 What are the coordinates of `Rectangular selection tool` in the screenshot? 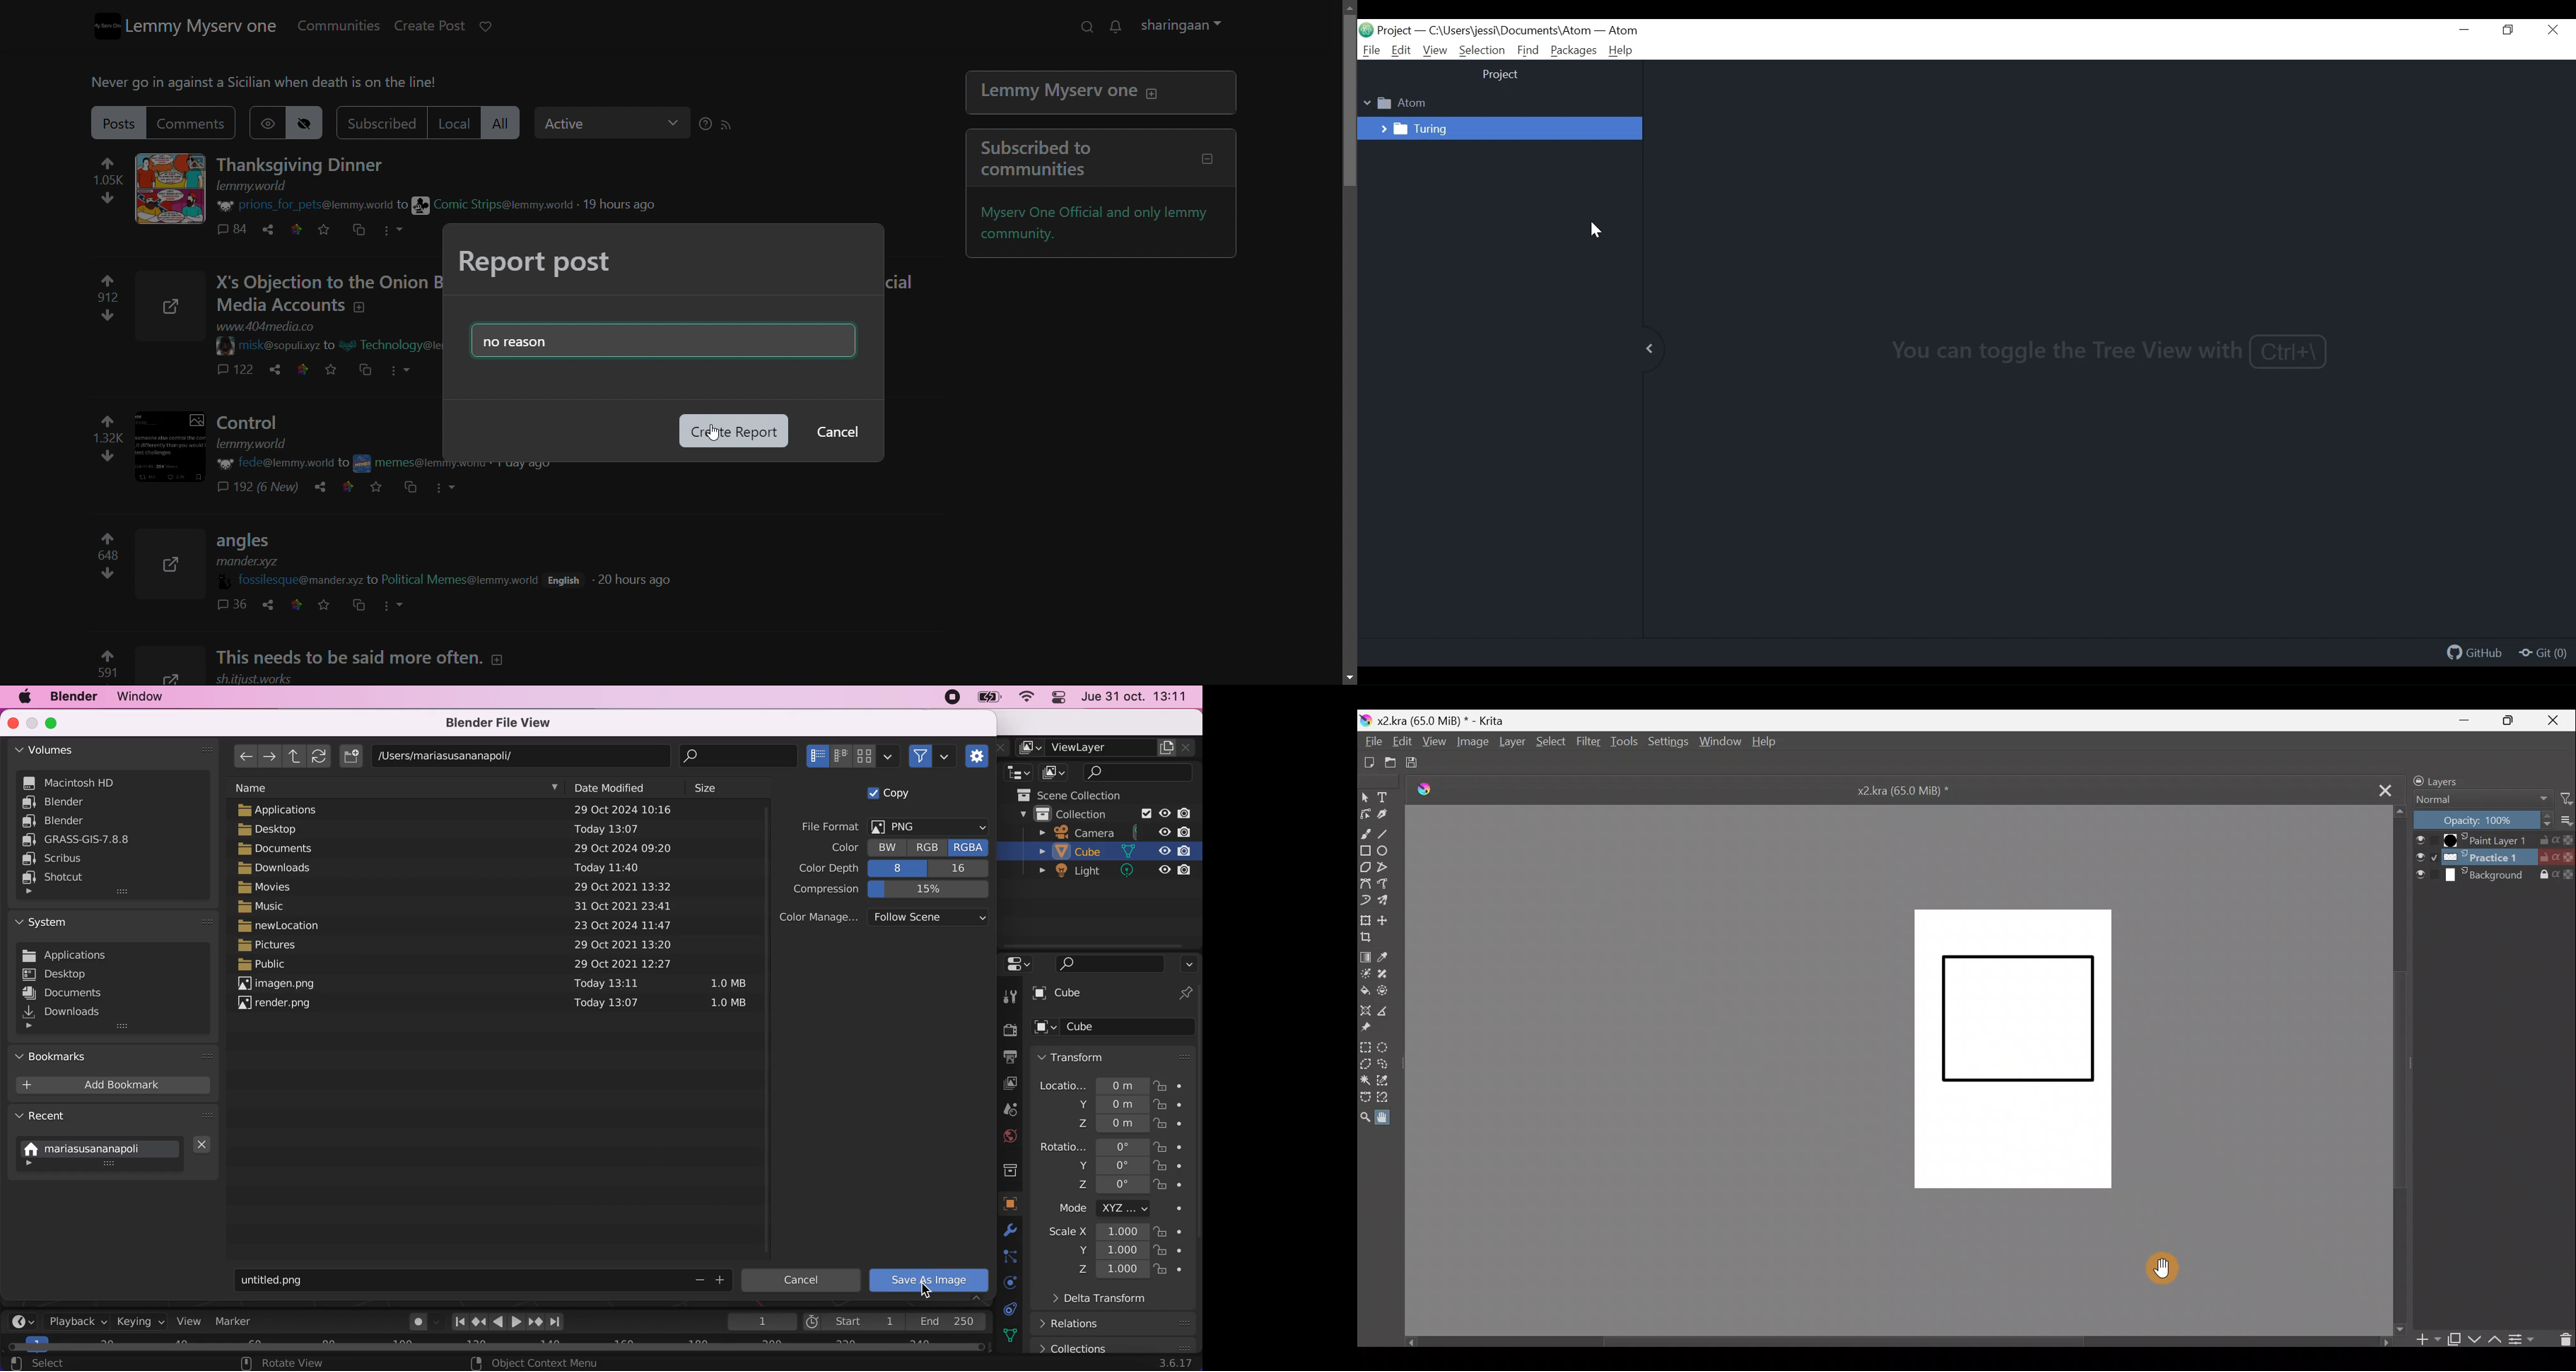 It's located at (1366, 1048).